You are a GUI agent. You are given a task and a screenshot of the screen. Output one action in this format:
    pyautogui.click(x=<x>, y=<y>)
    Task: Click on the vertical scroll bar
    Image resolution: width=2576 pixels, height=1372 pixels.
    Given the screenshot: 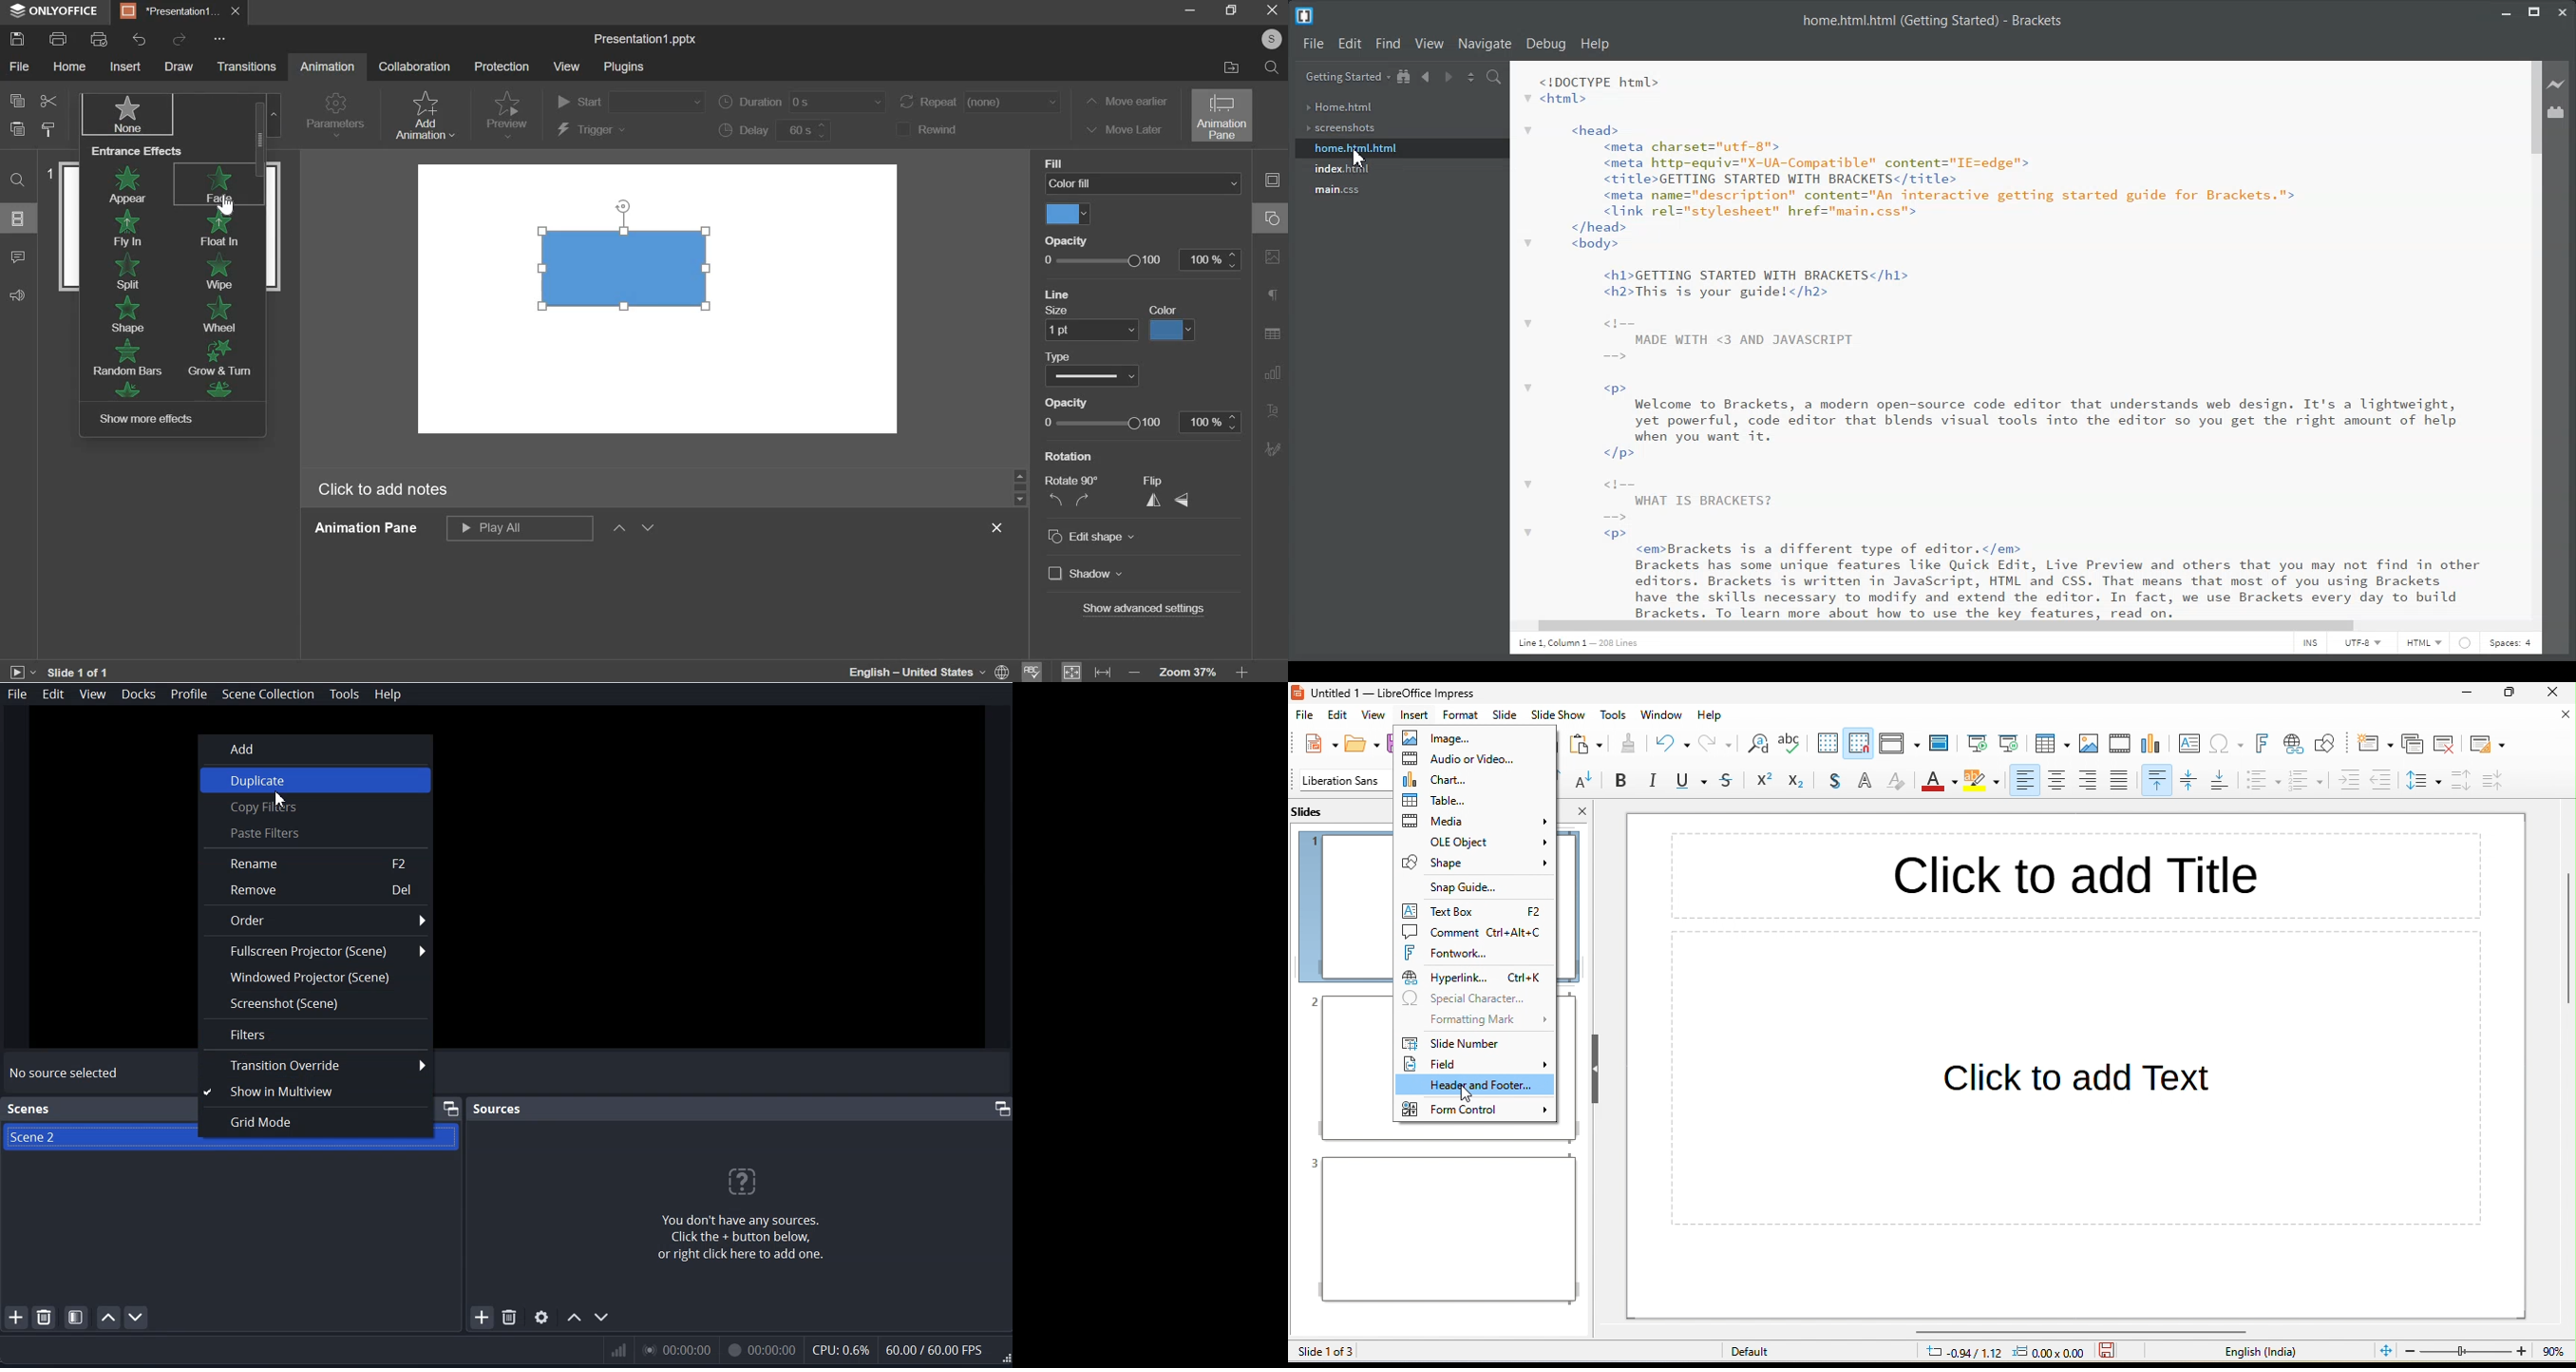 What is the action you would take?
    pyautogui.click(x=2566, y=939)
    